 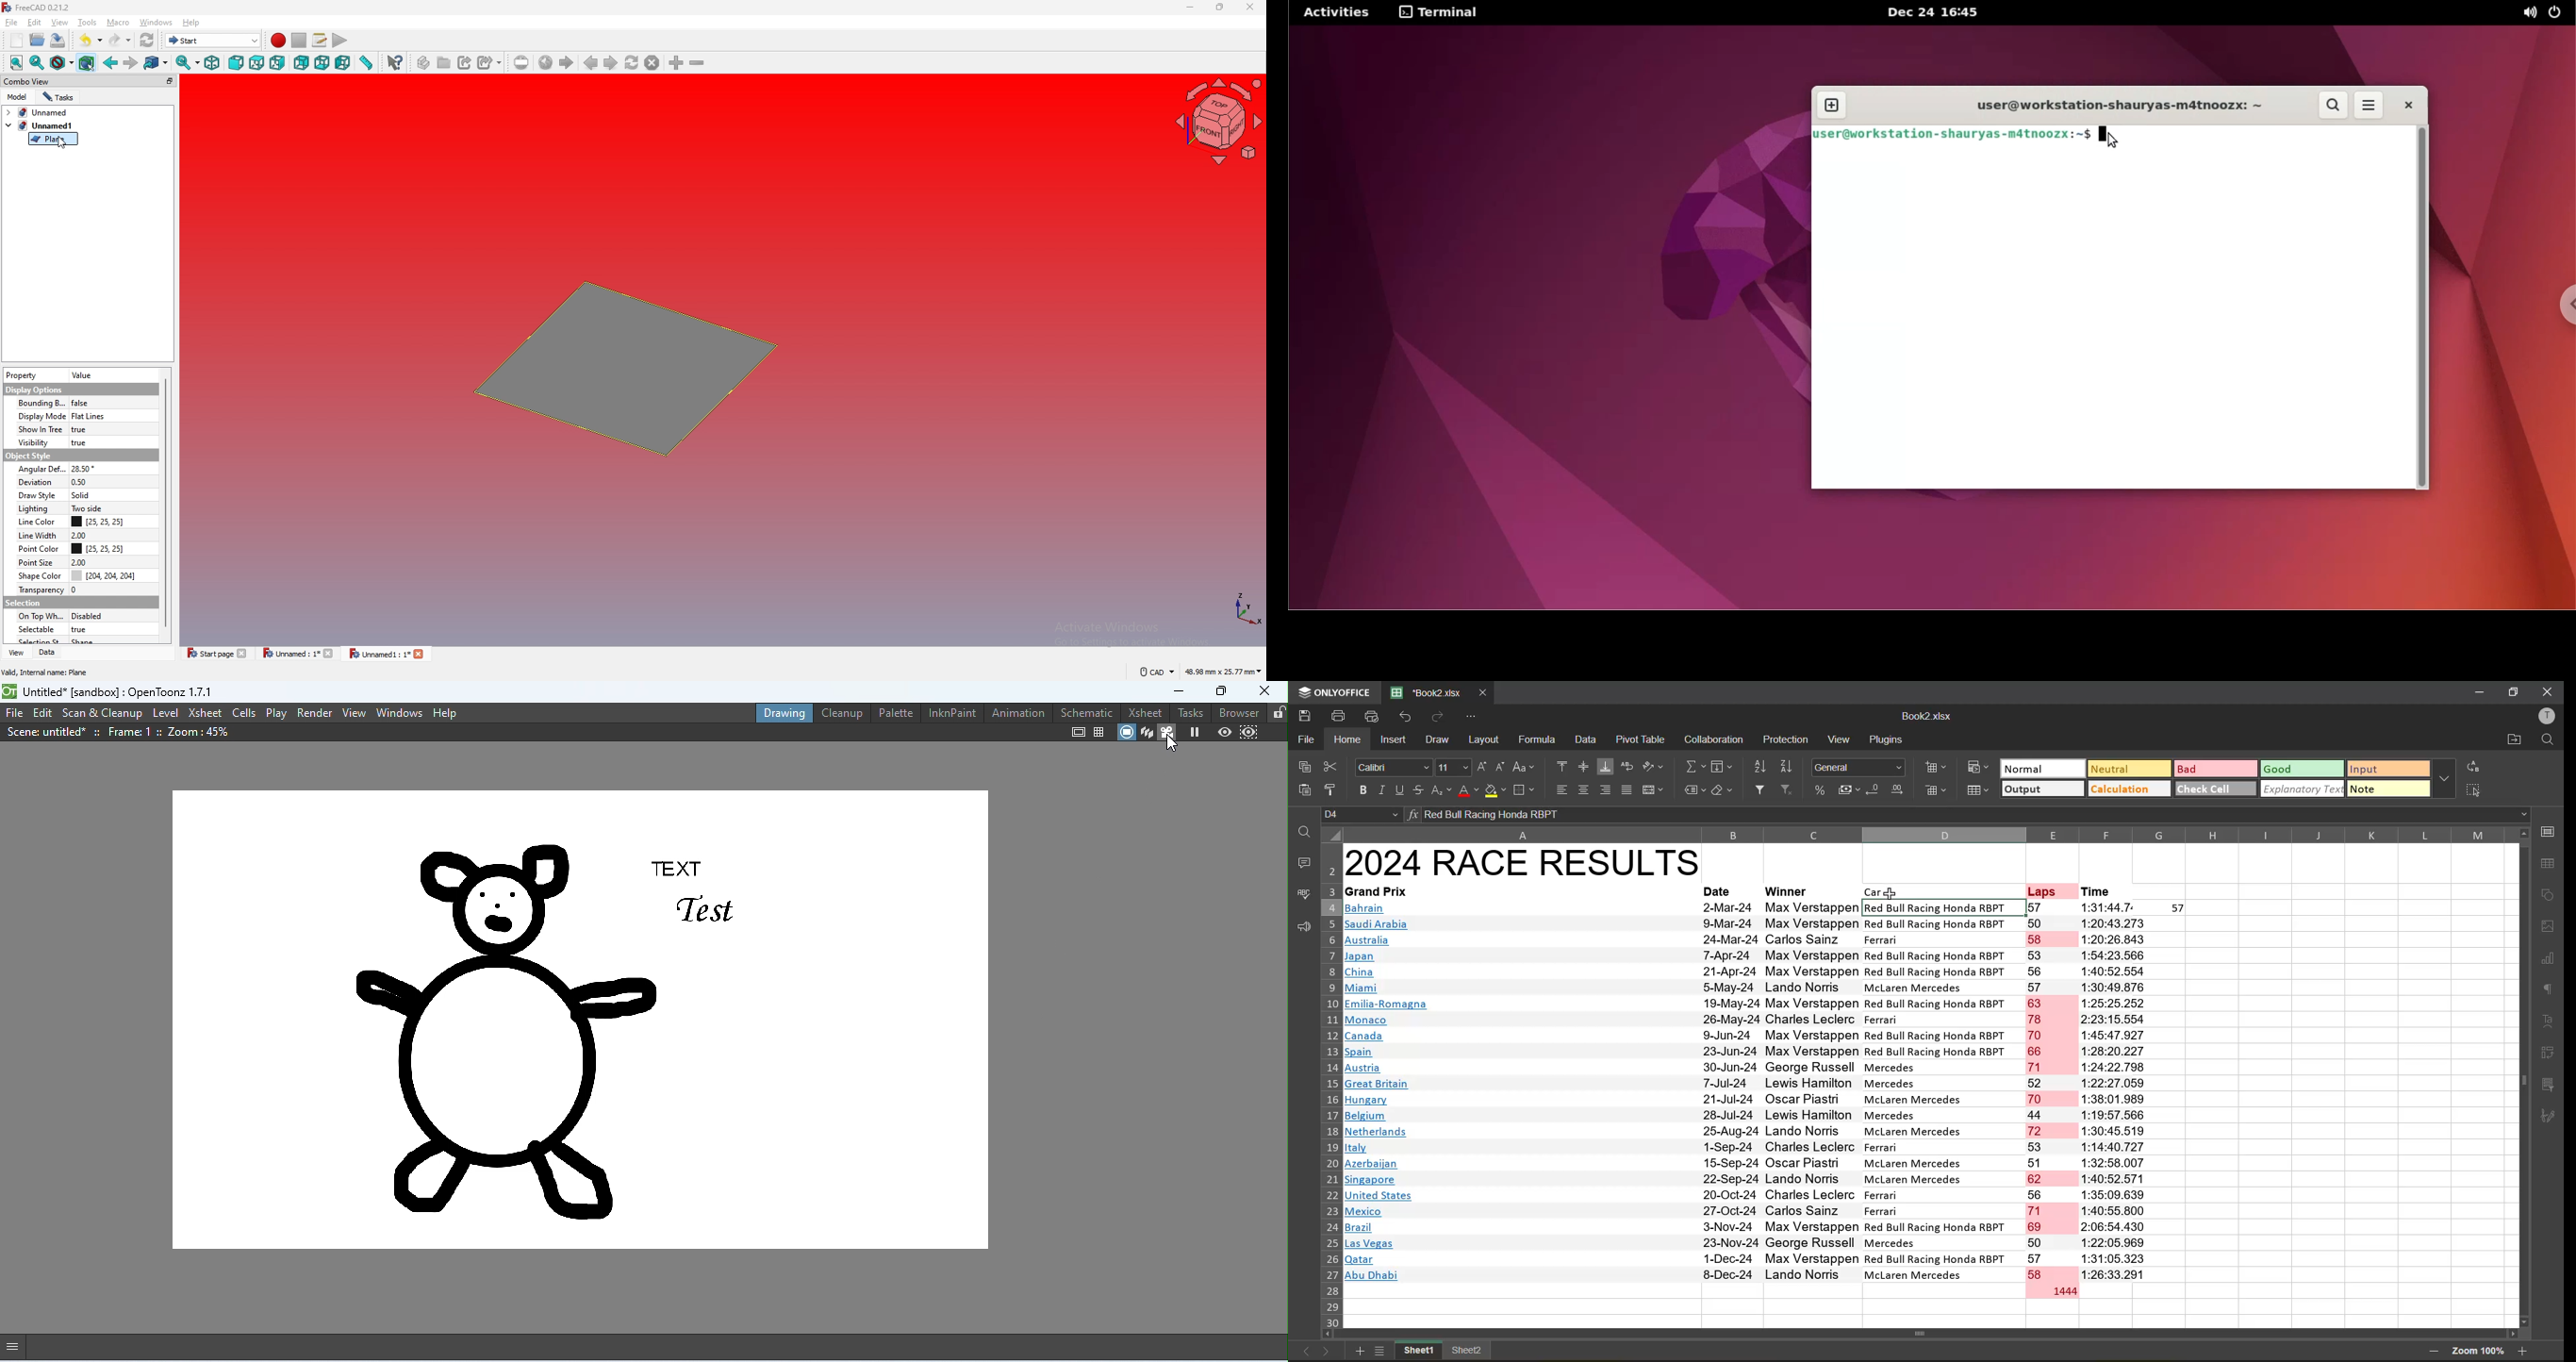 I want to click on summation, so click(x=1694, y=765).